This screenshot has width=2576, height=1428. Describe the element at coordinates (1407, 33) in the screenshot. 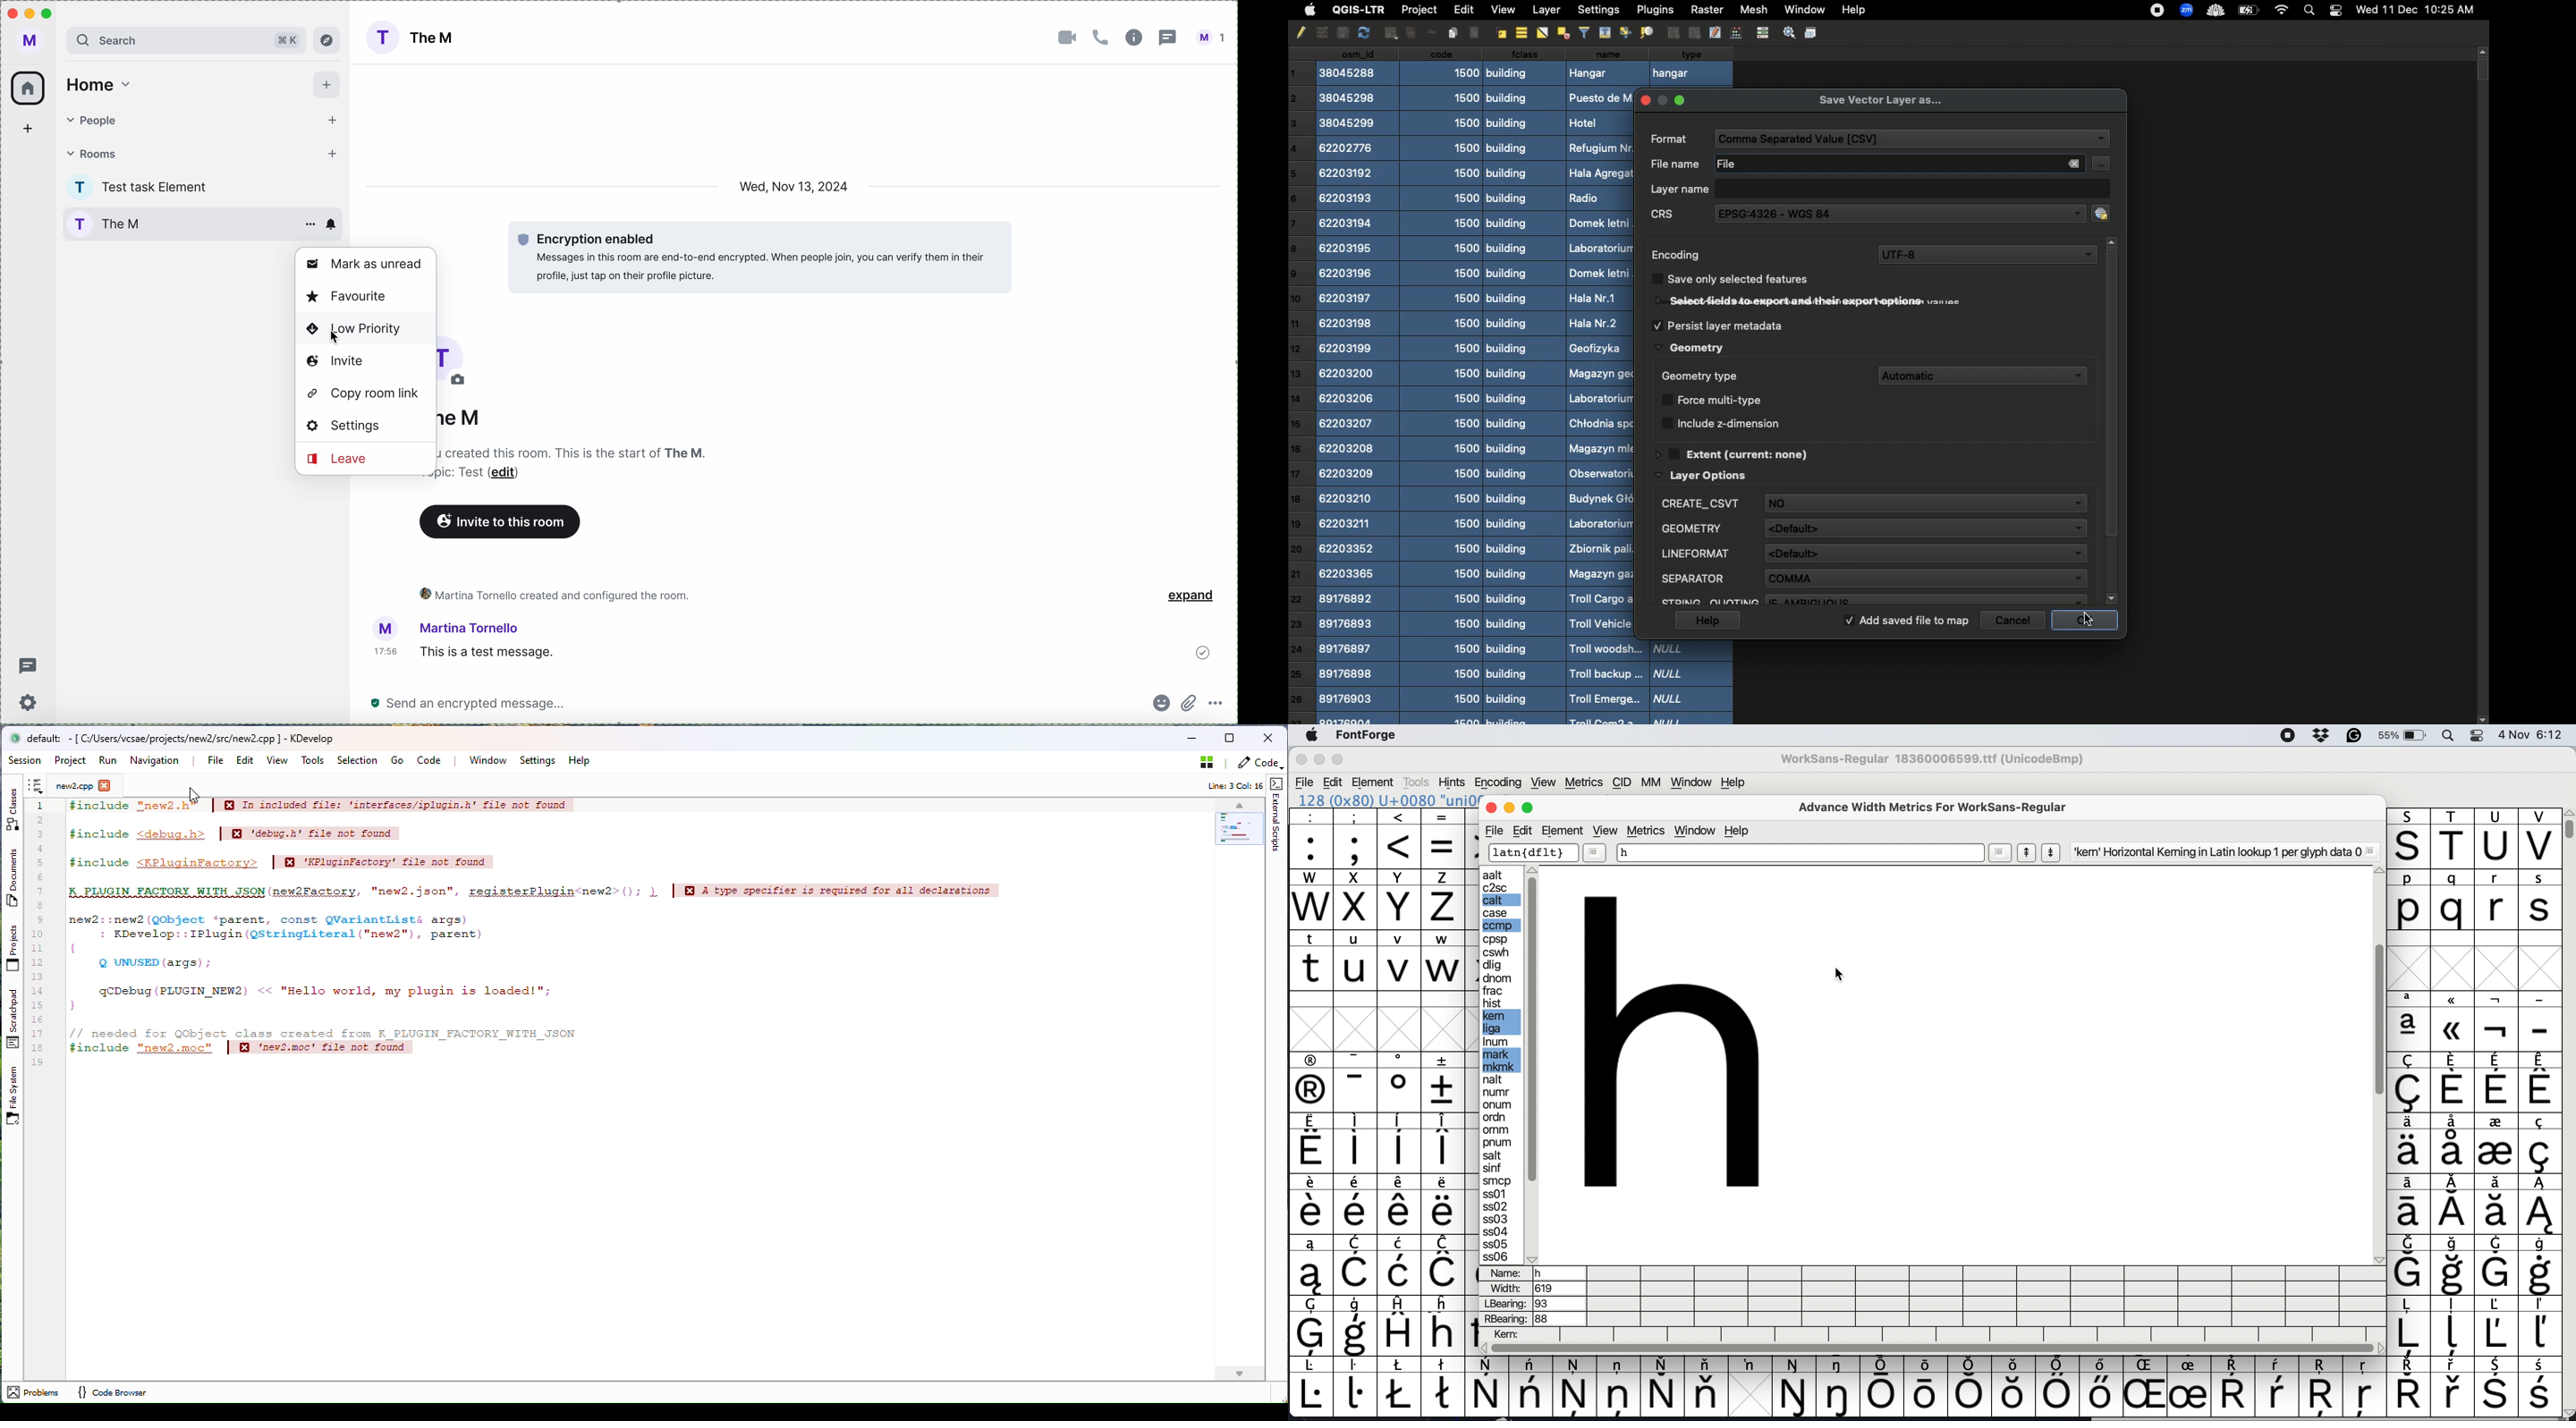

I see `Insert Text Box` at that location.